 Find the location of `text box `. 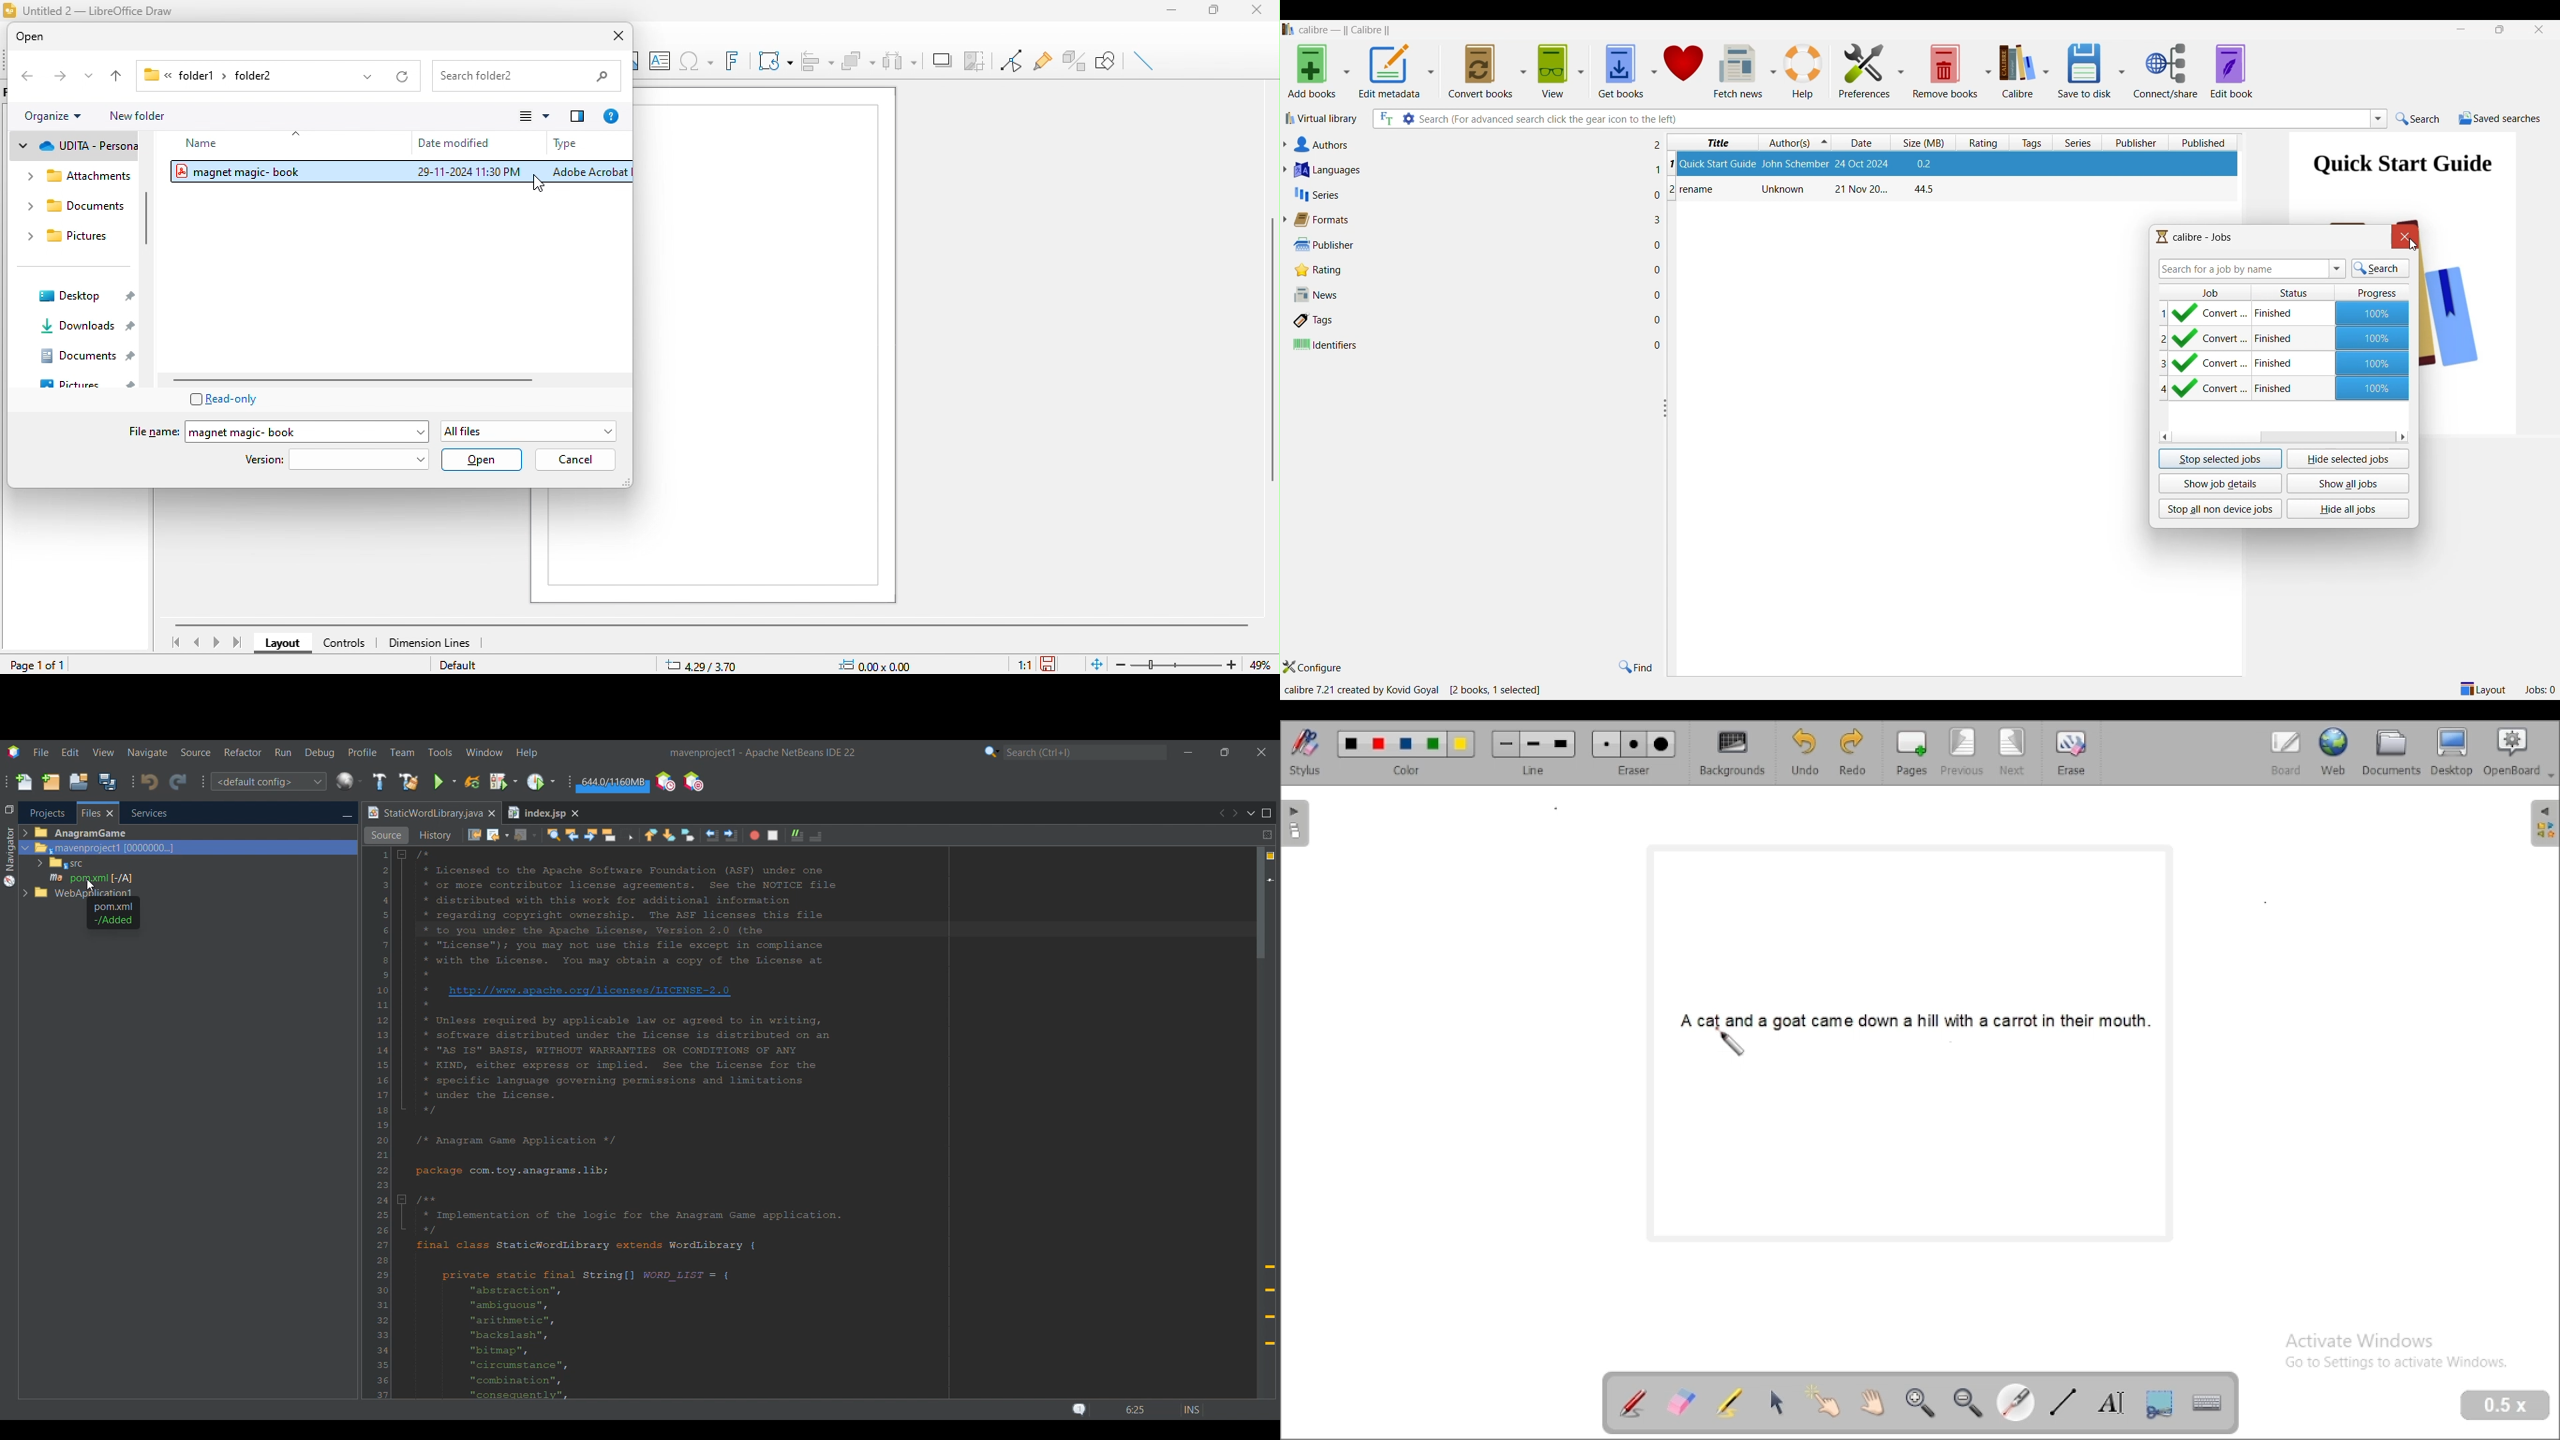

text box  is located at coordinates (658, 59).